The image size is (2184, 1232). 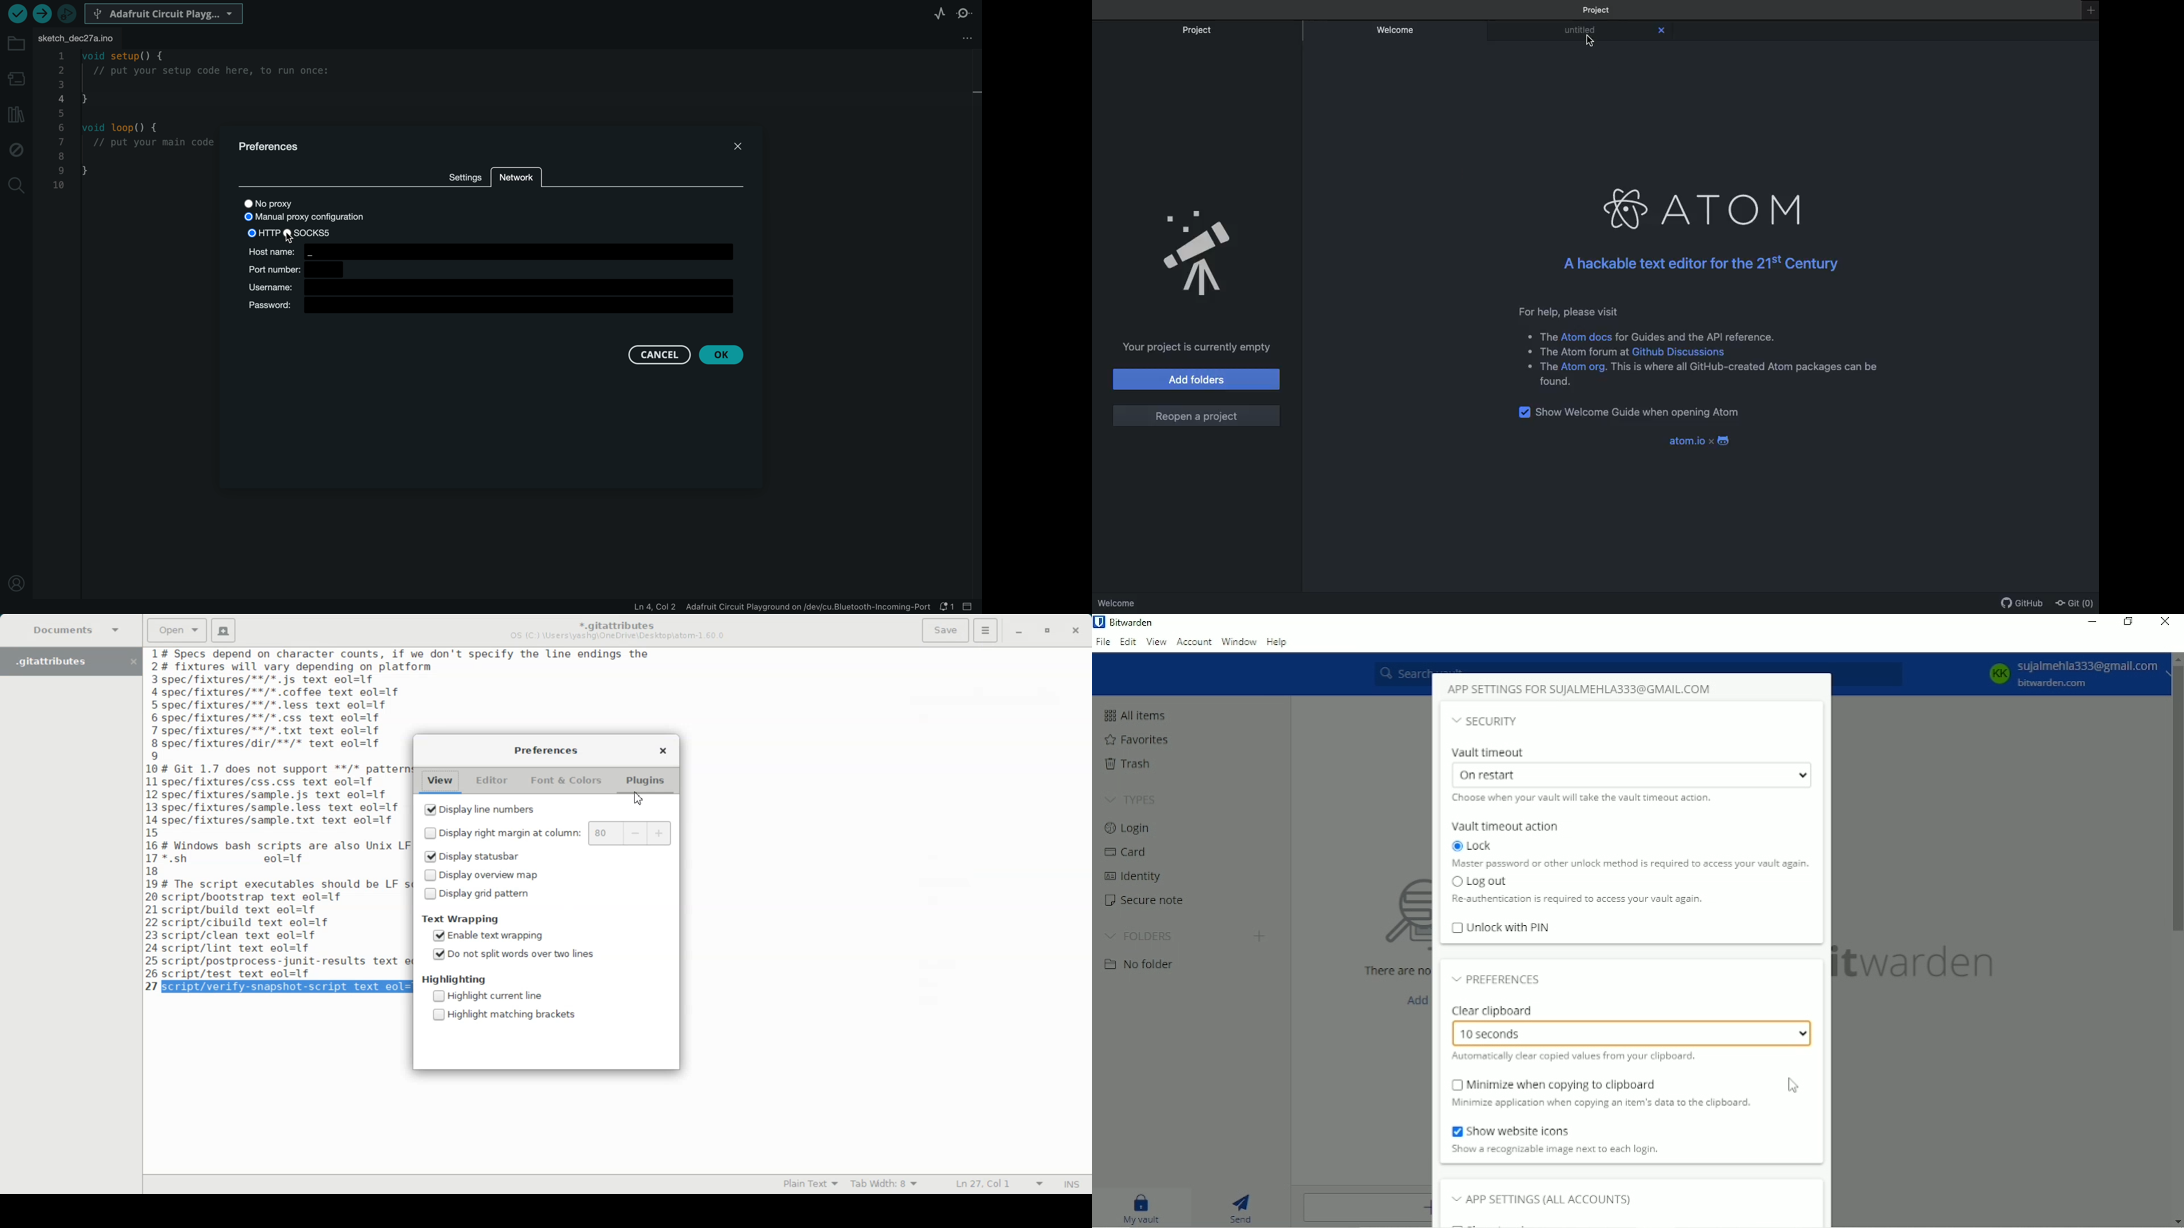 What do you see at coordinates (1136, 623) in the screenshot?
I see `Bitwarden` at bounding box center [1136, 623].